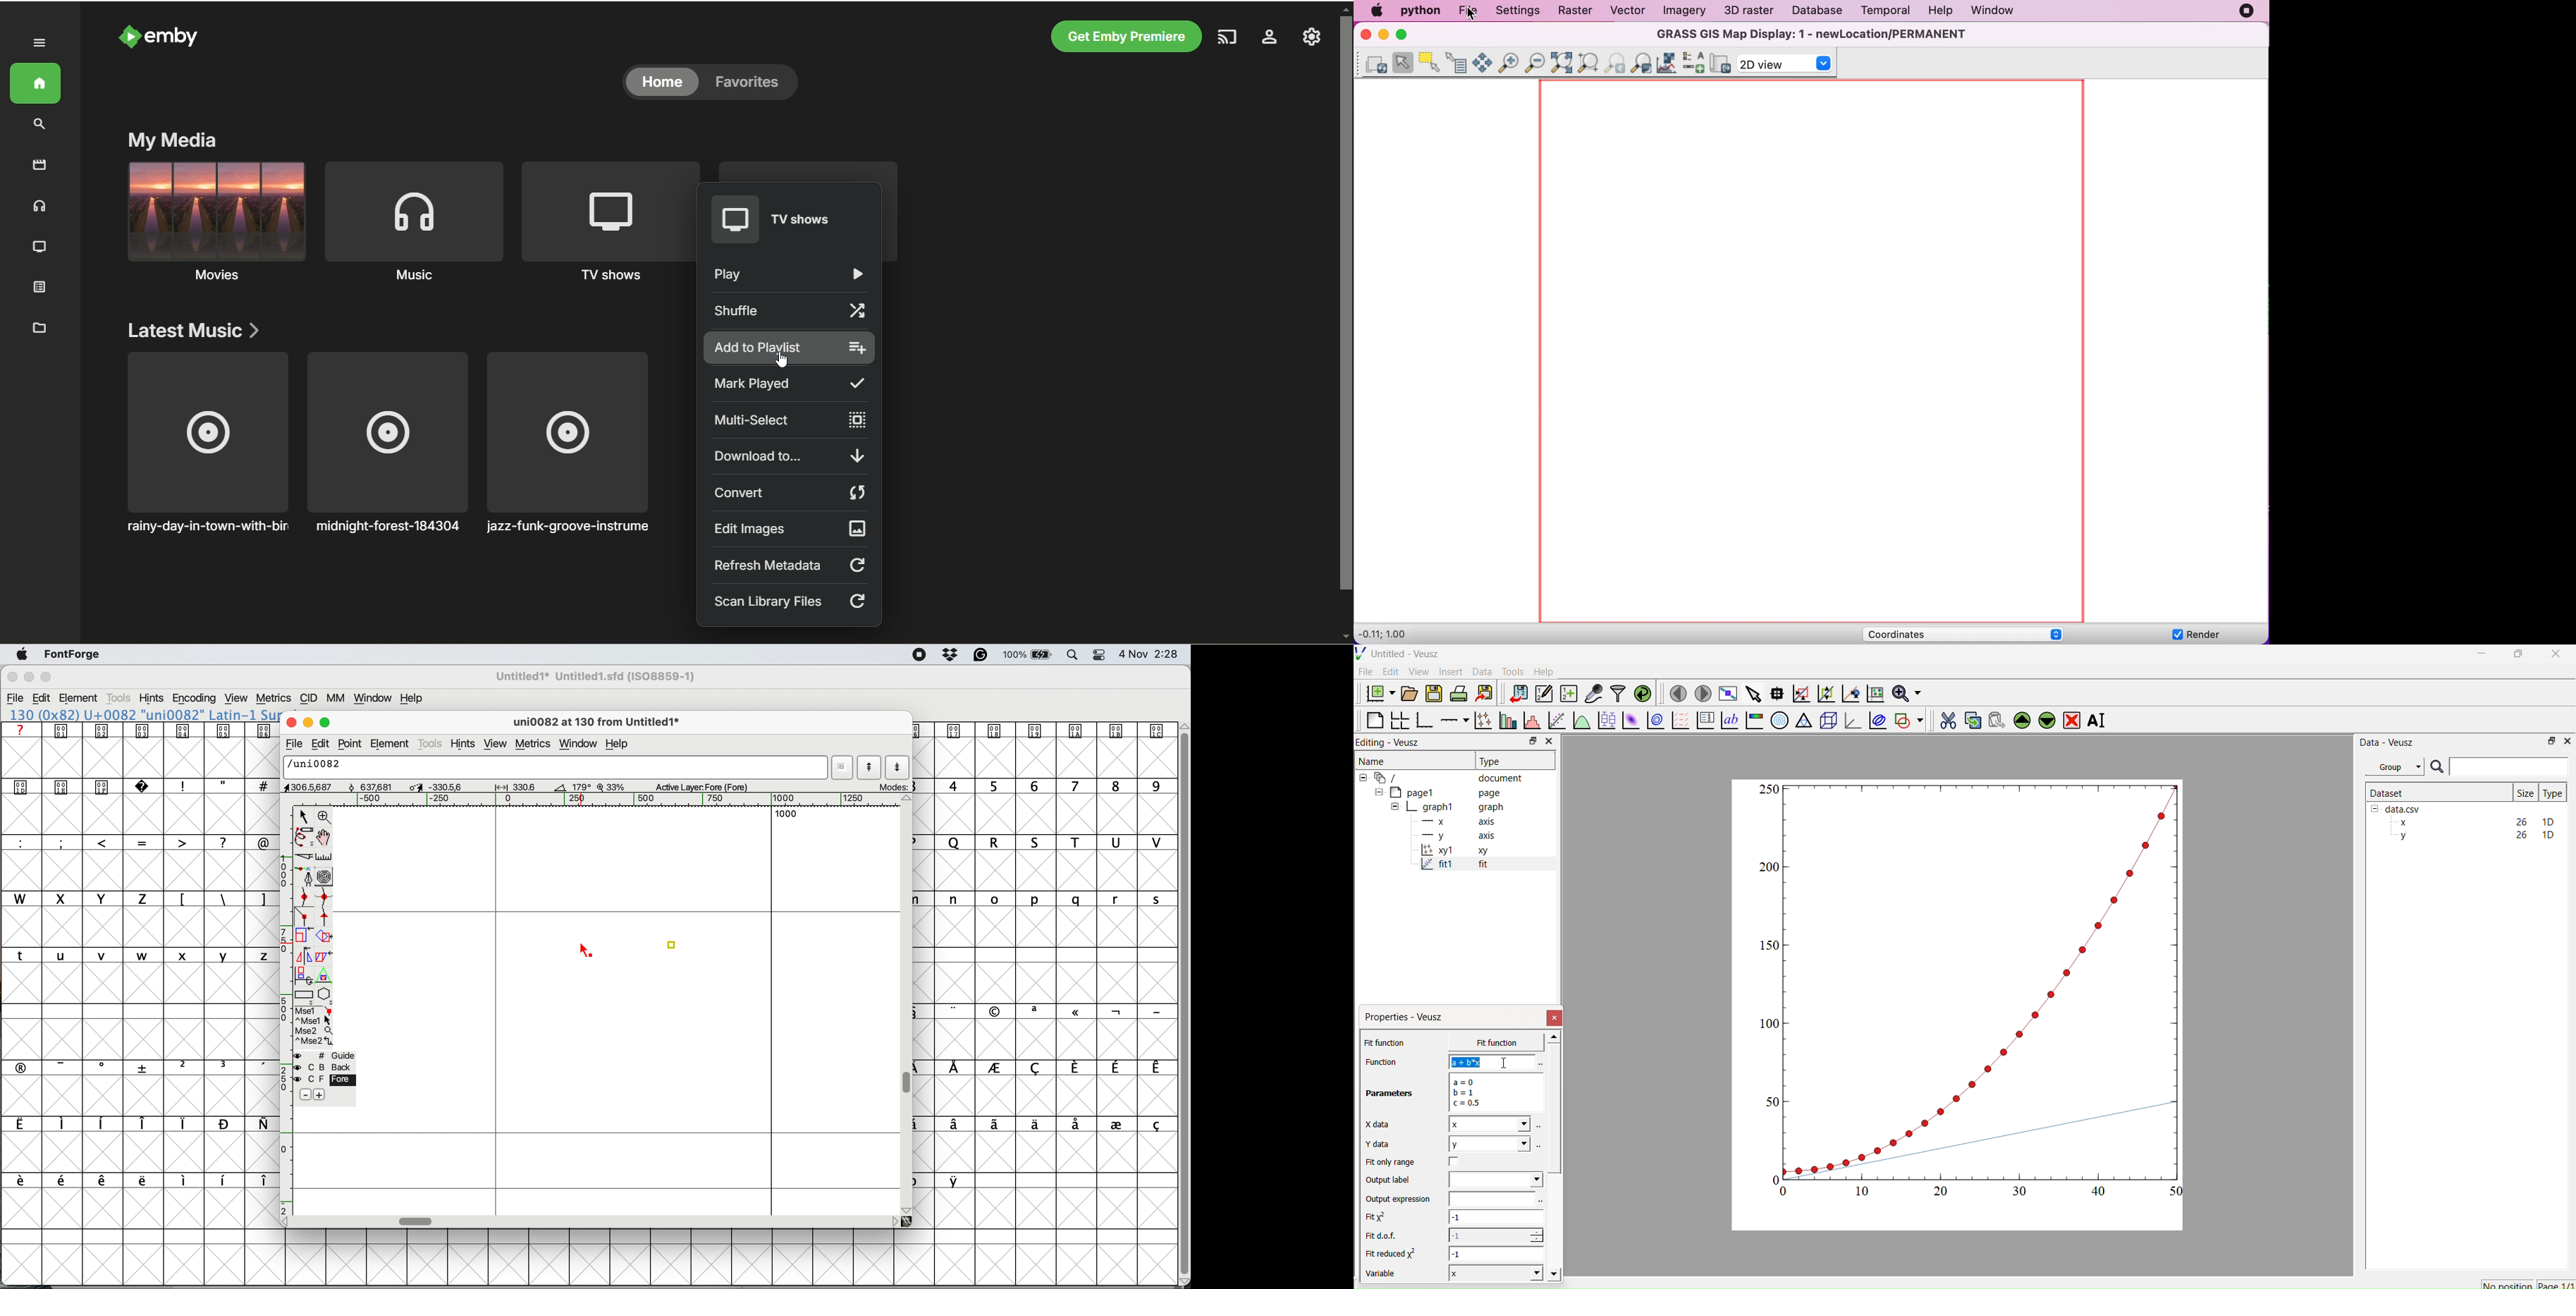 Image resolution: width=2576 pixels, height=1316 pixels. Describe the element at coordinates (1390, 1093) in the screenshot. I see `Parameters` at that location.